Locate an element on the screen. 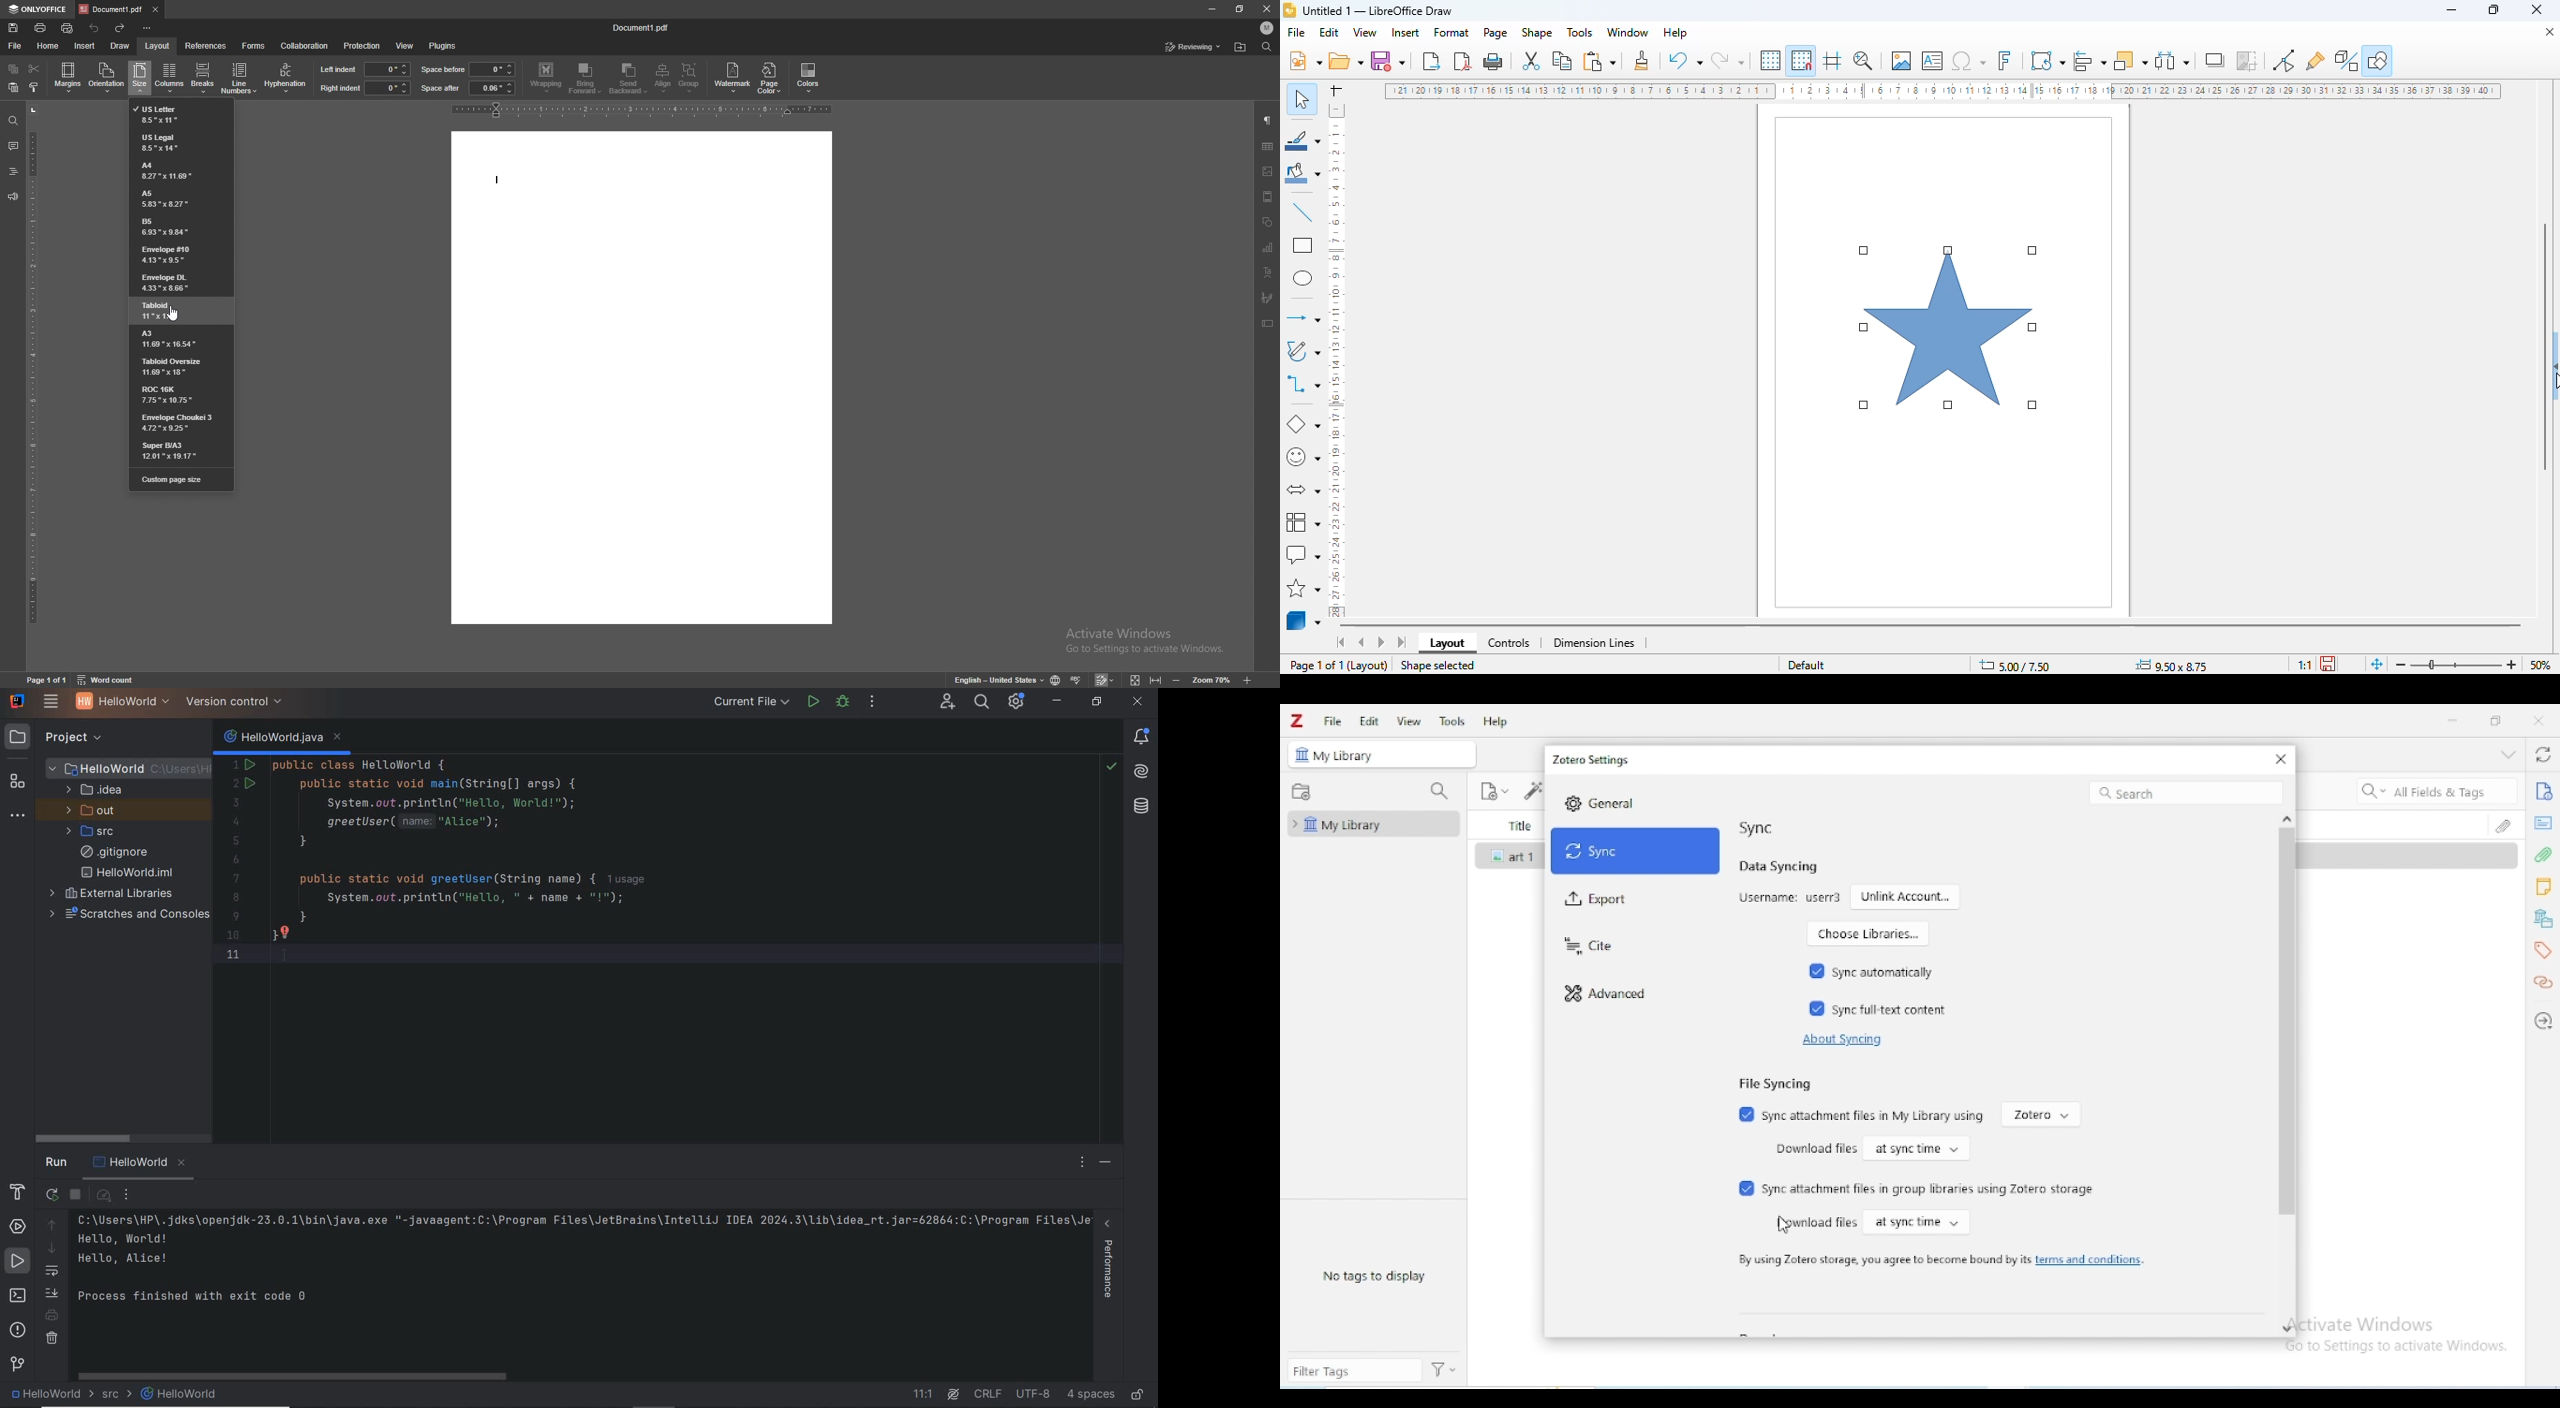 Image resolution: width=2576 pixels, height=1428 pixels. more actions is located at coordinates (873, 705).